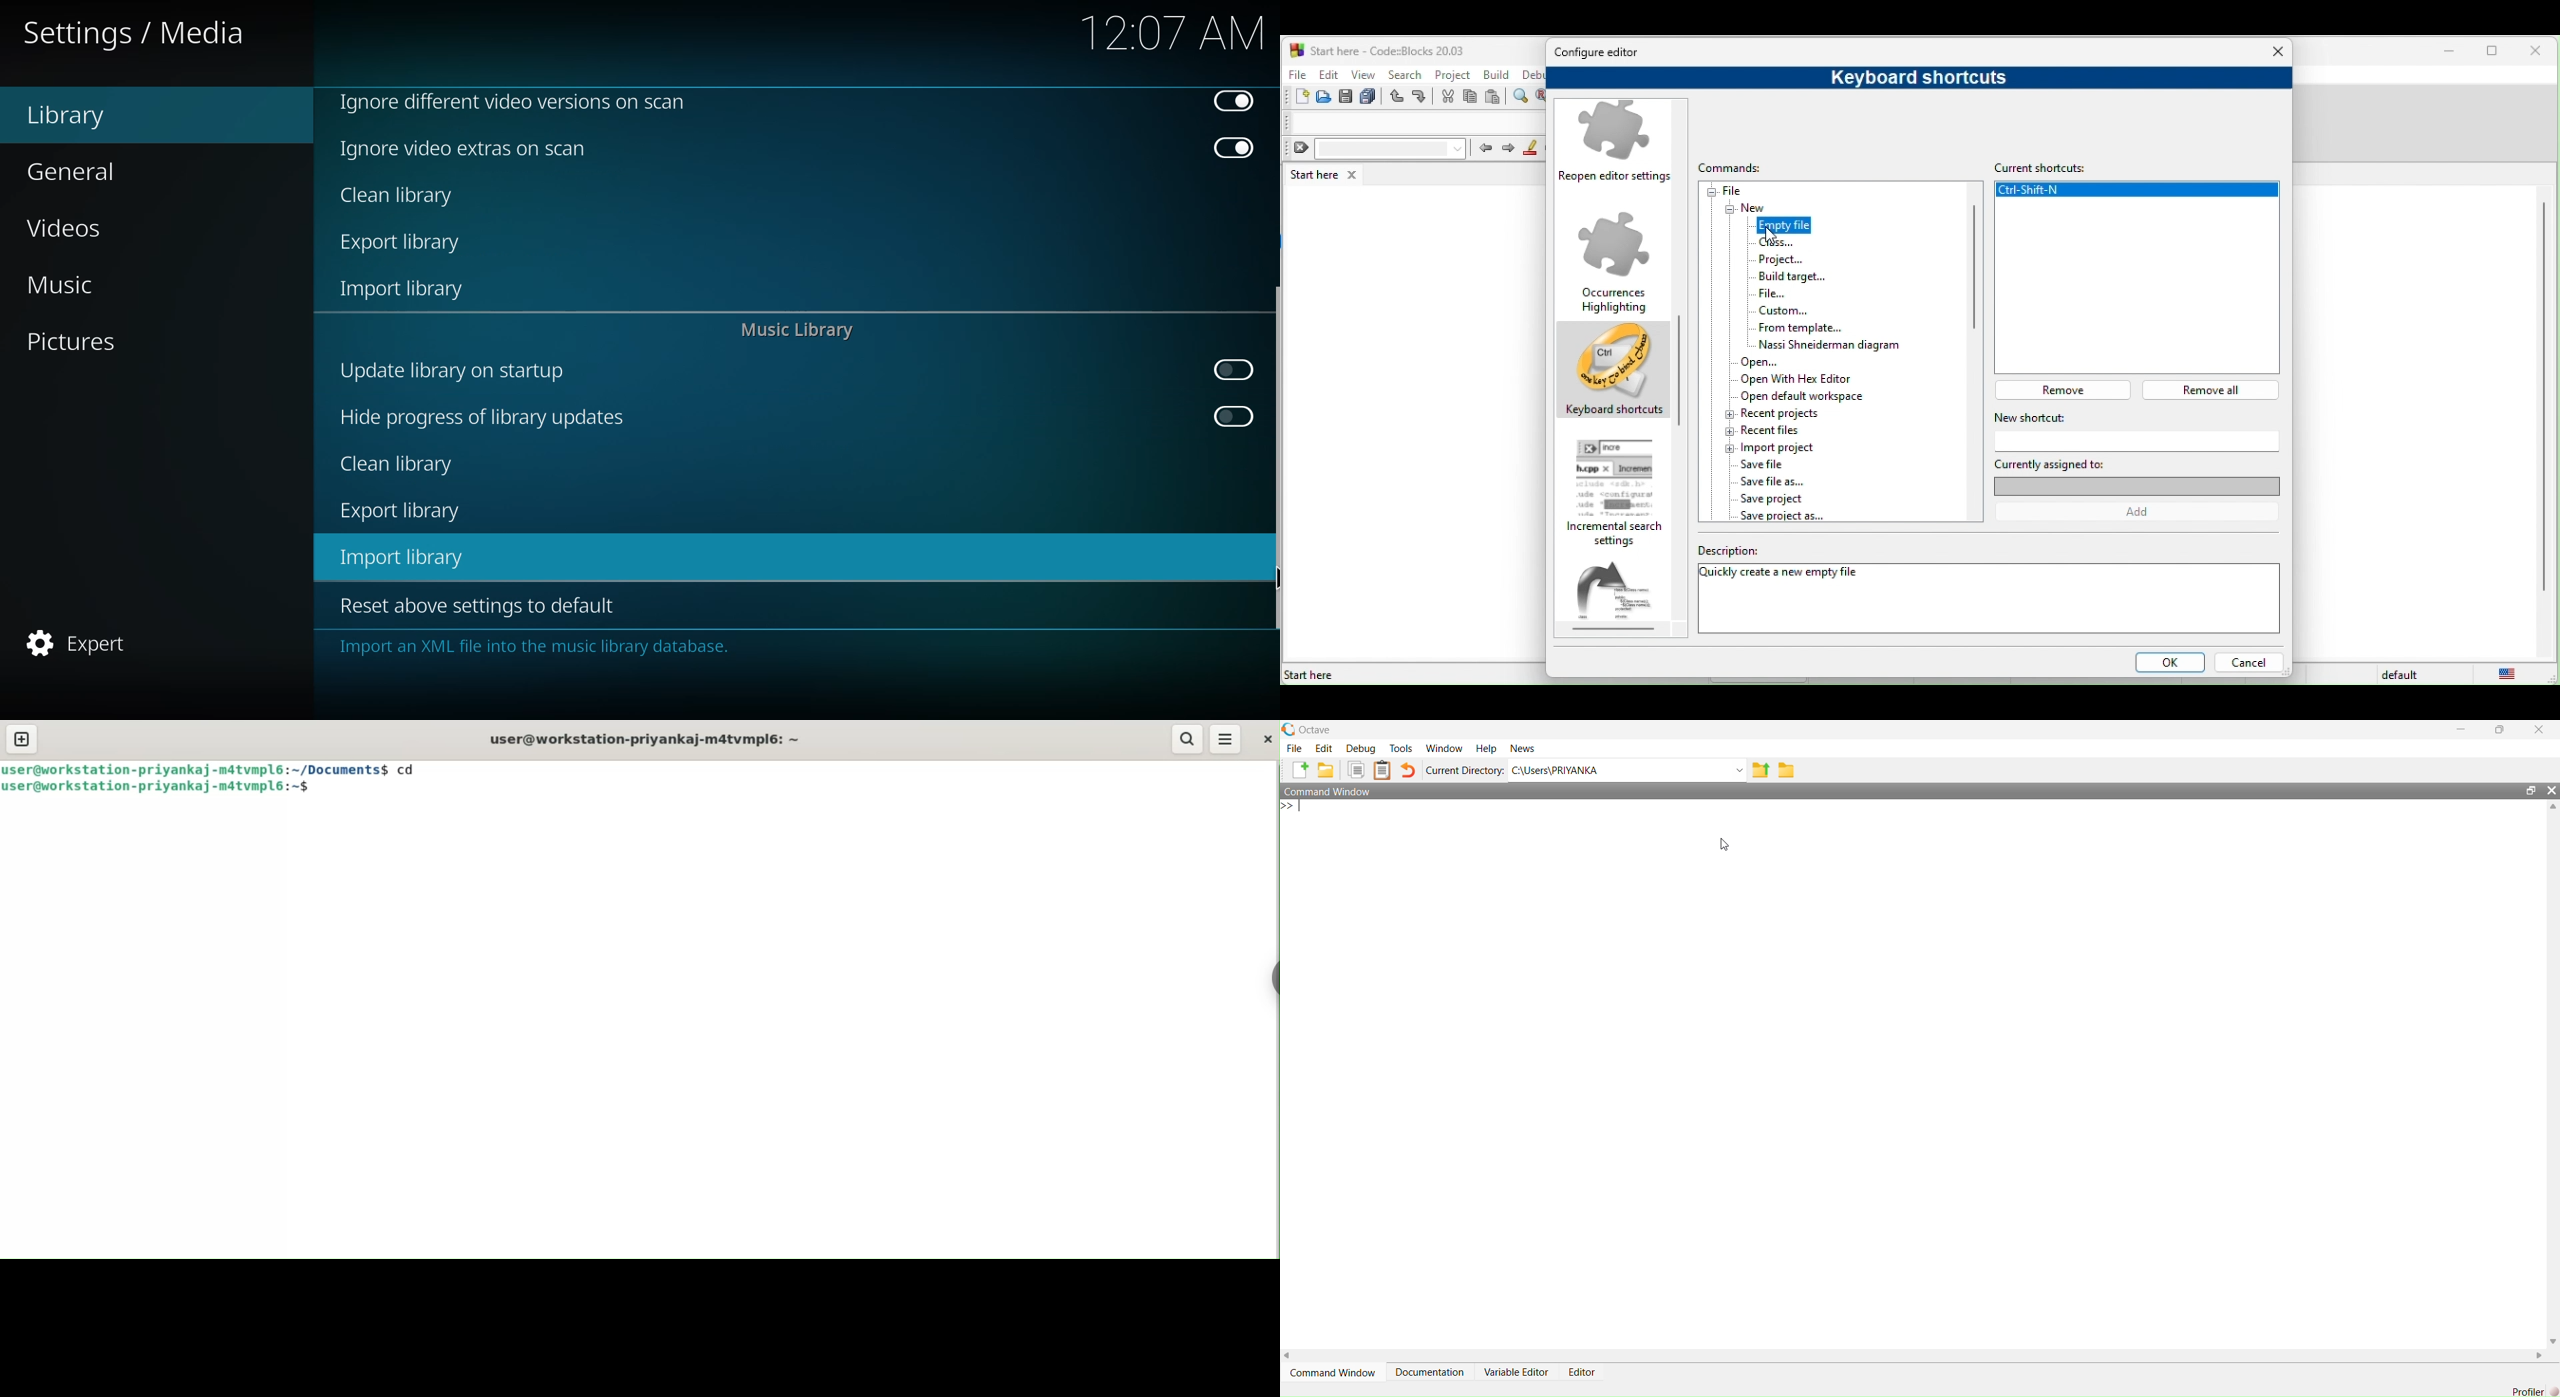  Describe the element at coordinates (1809, 379) in the screenshot. I see `open with hex editor` at that location.